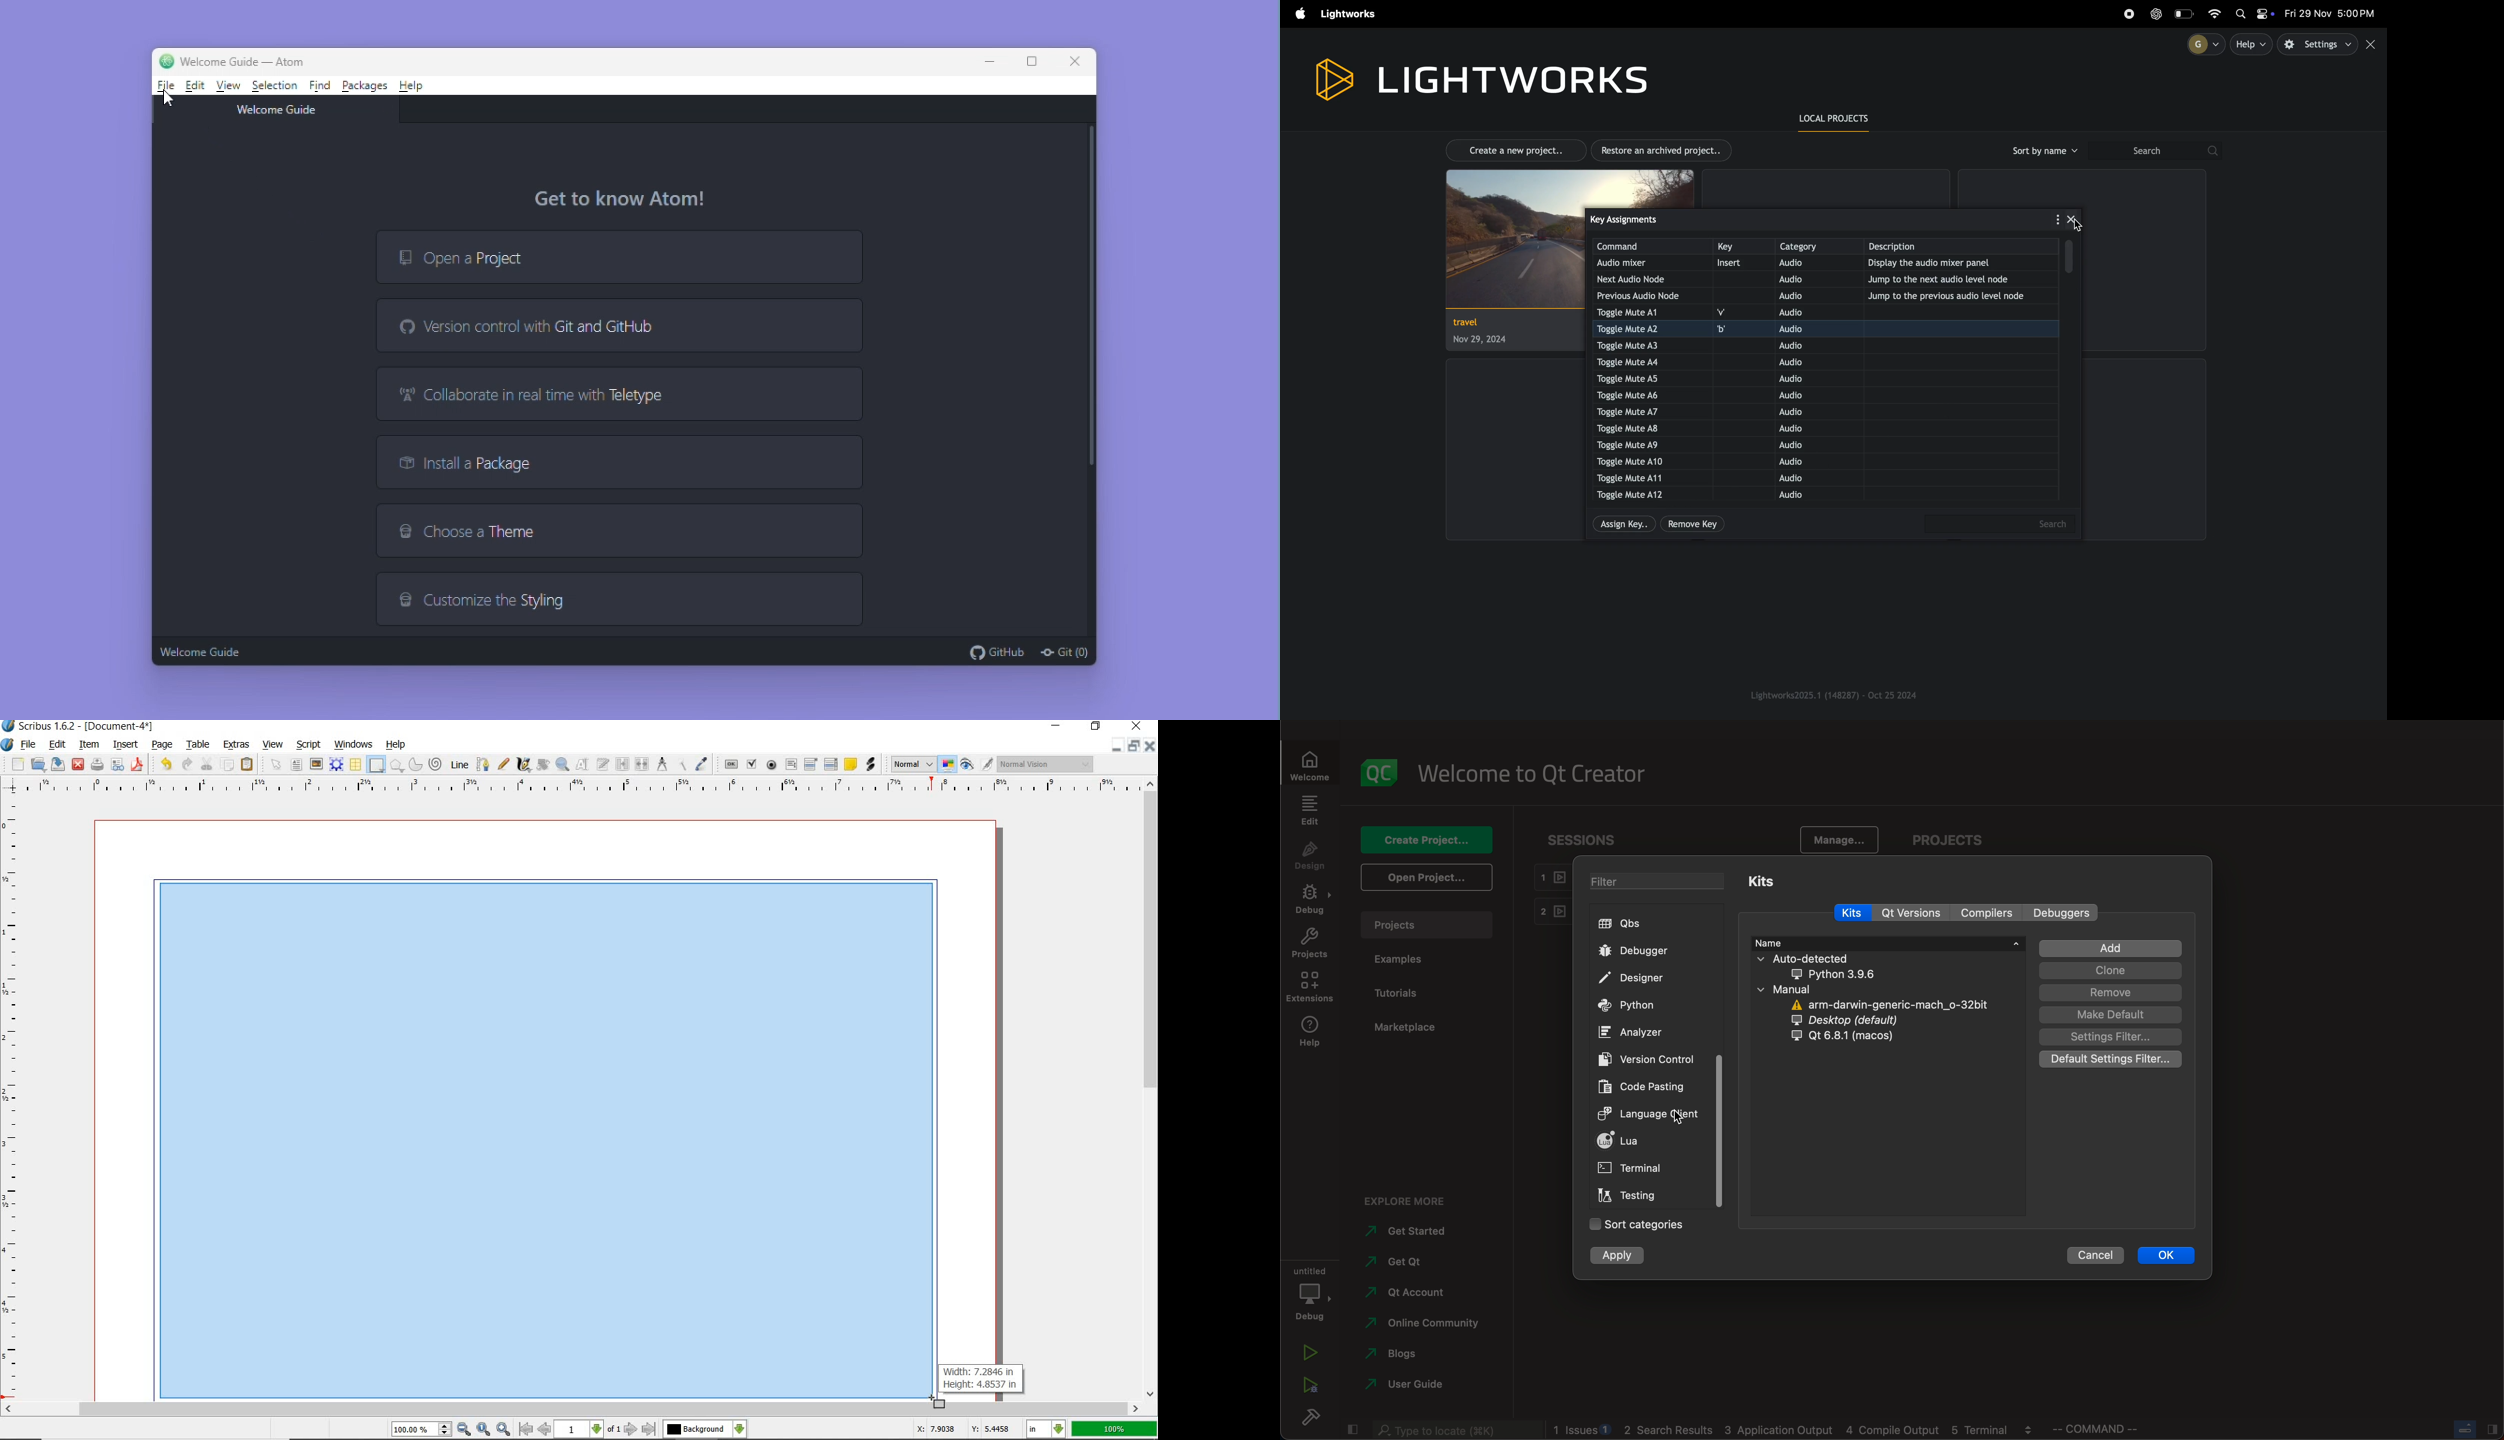  What do you see at coordinates (1633, 925) in the screenshot?
I see `qbs` at bounding box center [1633, 925].